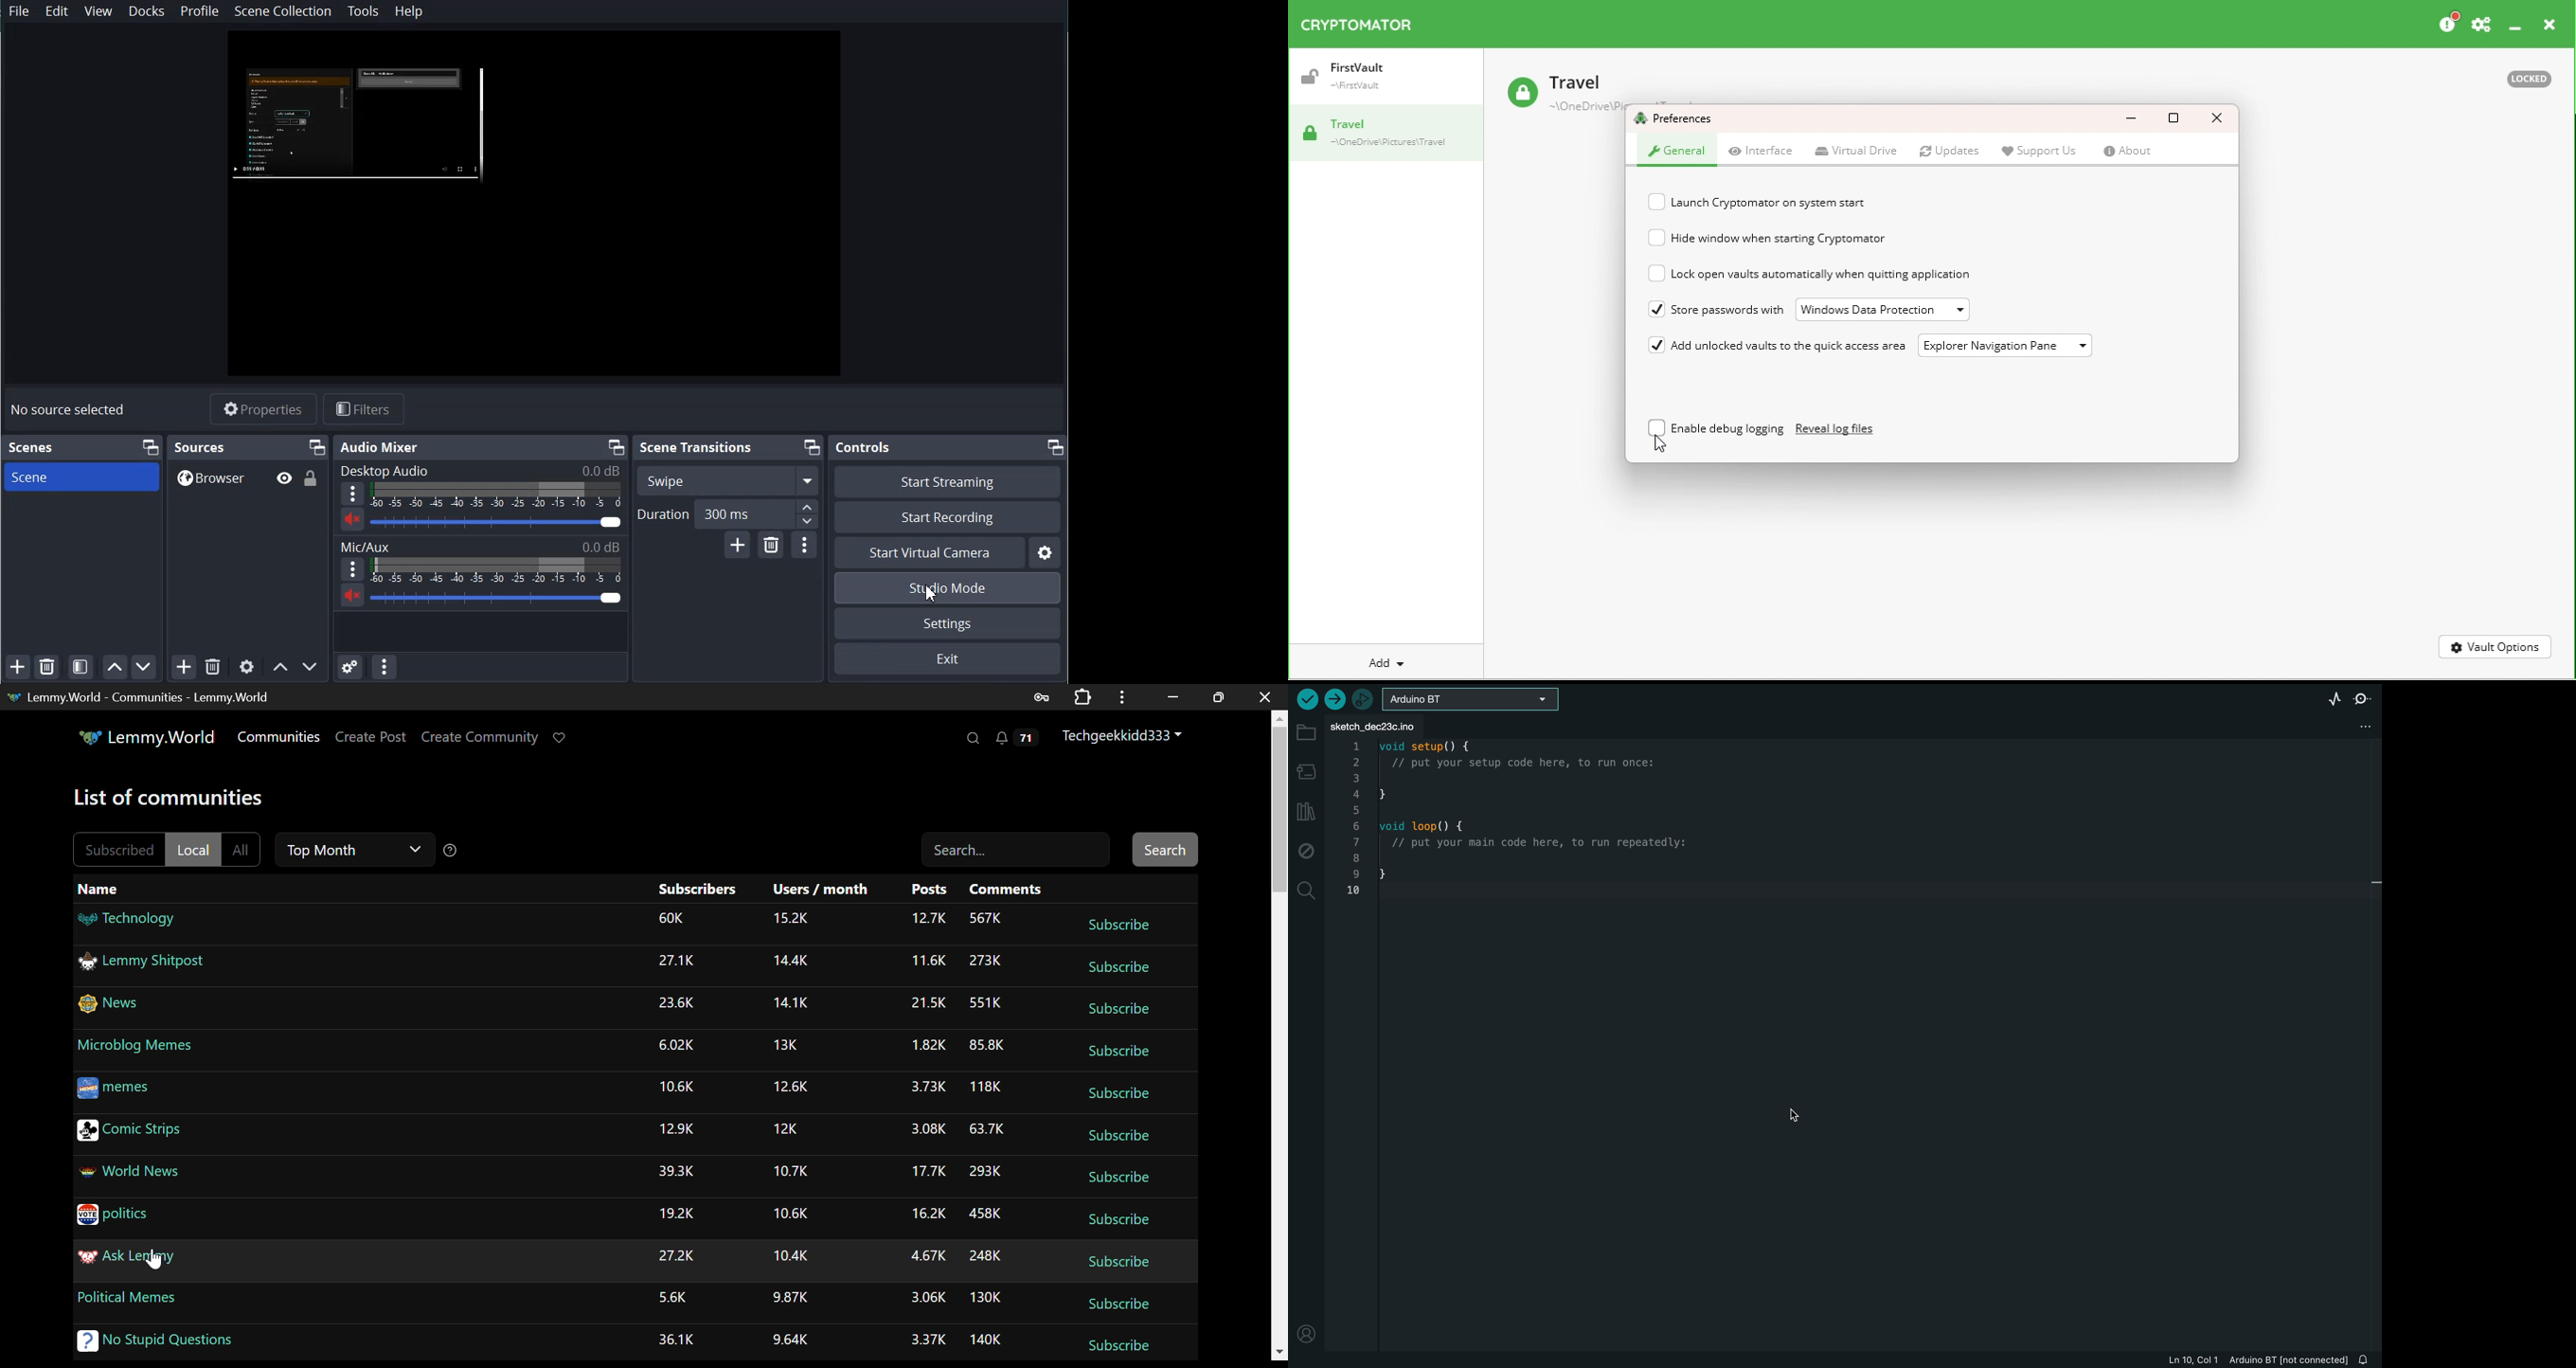 The width and height of the screenshot is (2576, 1372). What do you see at coordinates (1126, 738) in the screenshot?
I see `Techgeekkidd333` at bounding box center [1126, 738].